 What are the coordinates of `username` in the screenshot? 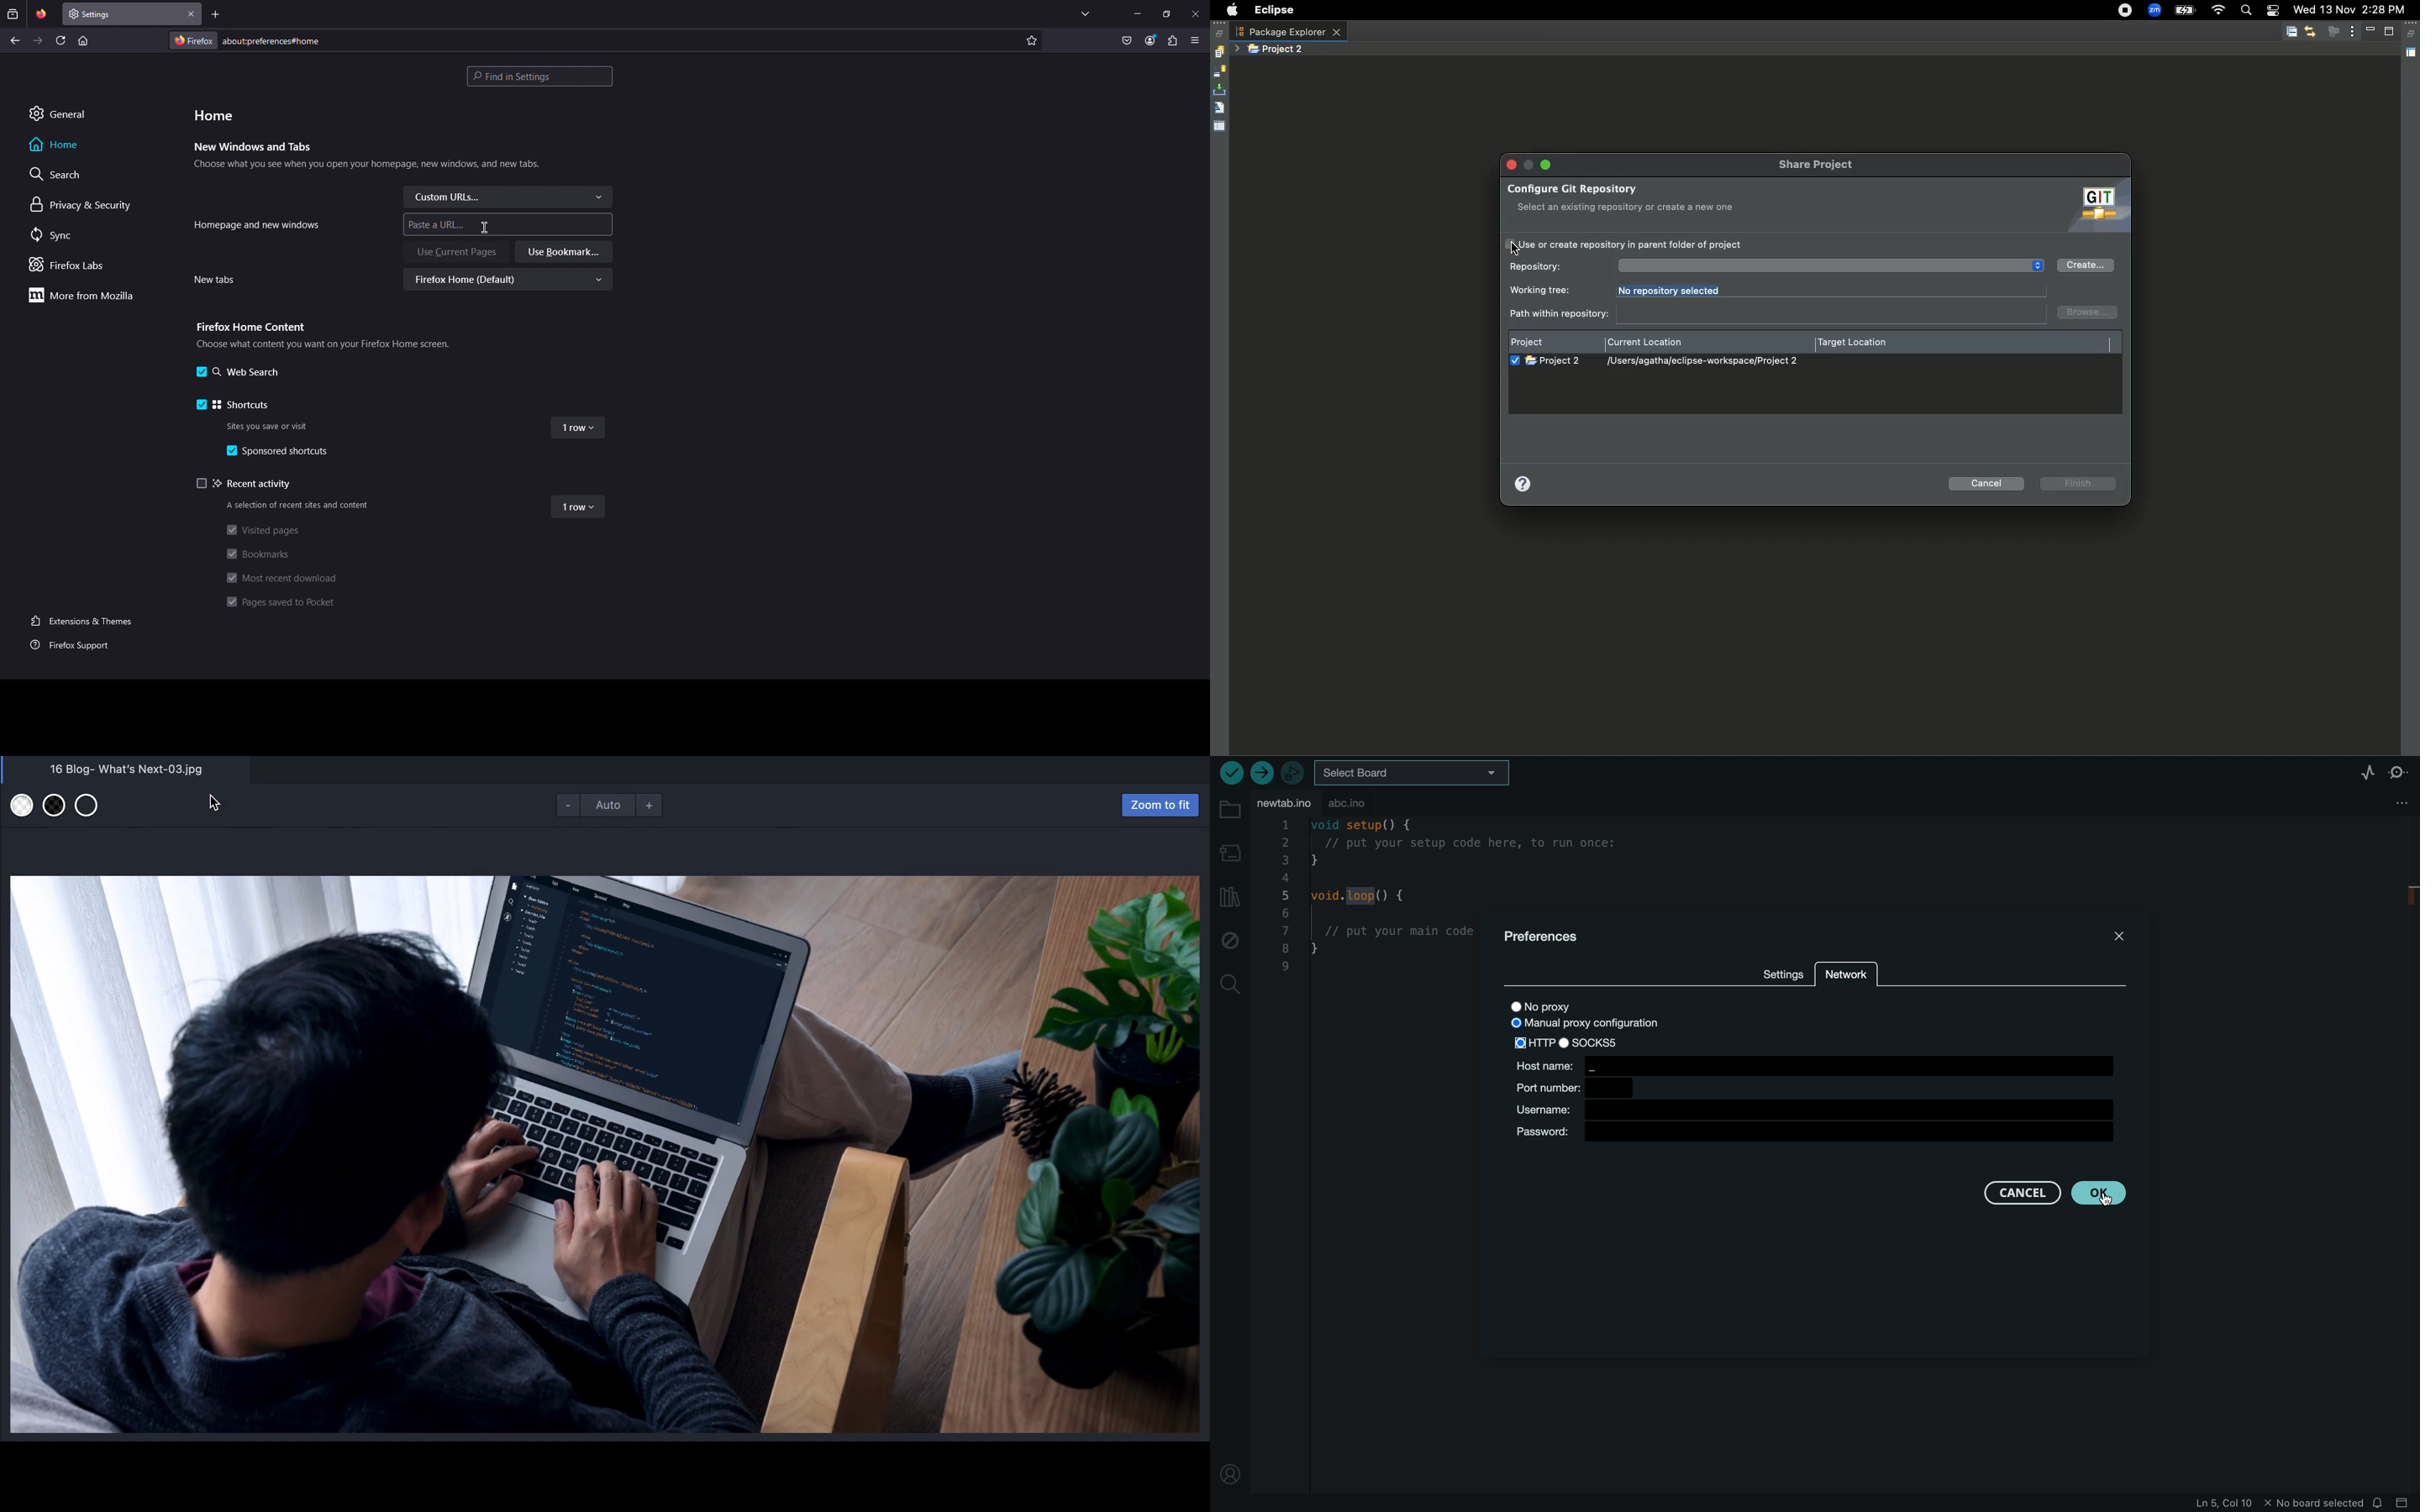 It's located at (1818, 1110).